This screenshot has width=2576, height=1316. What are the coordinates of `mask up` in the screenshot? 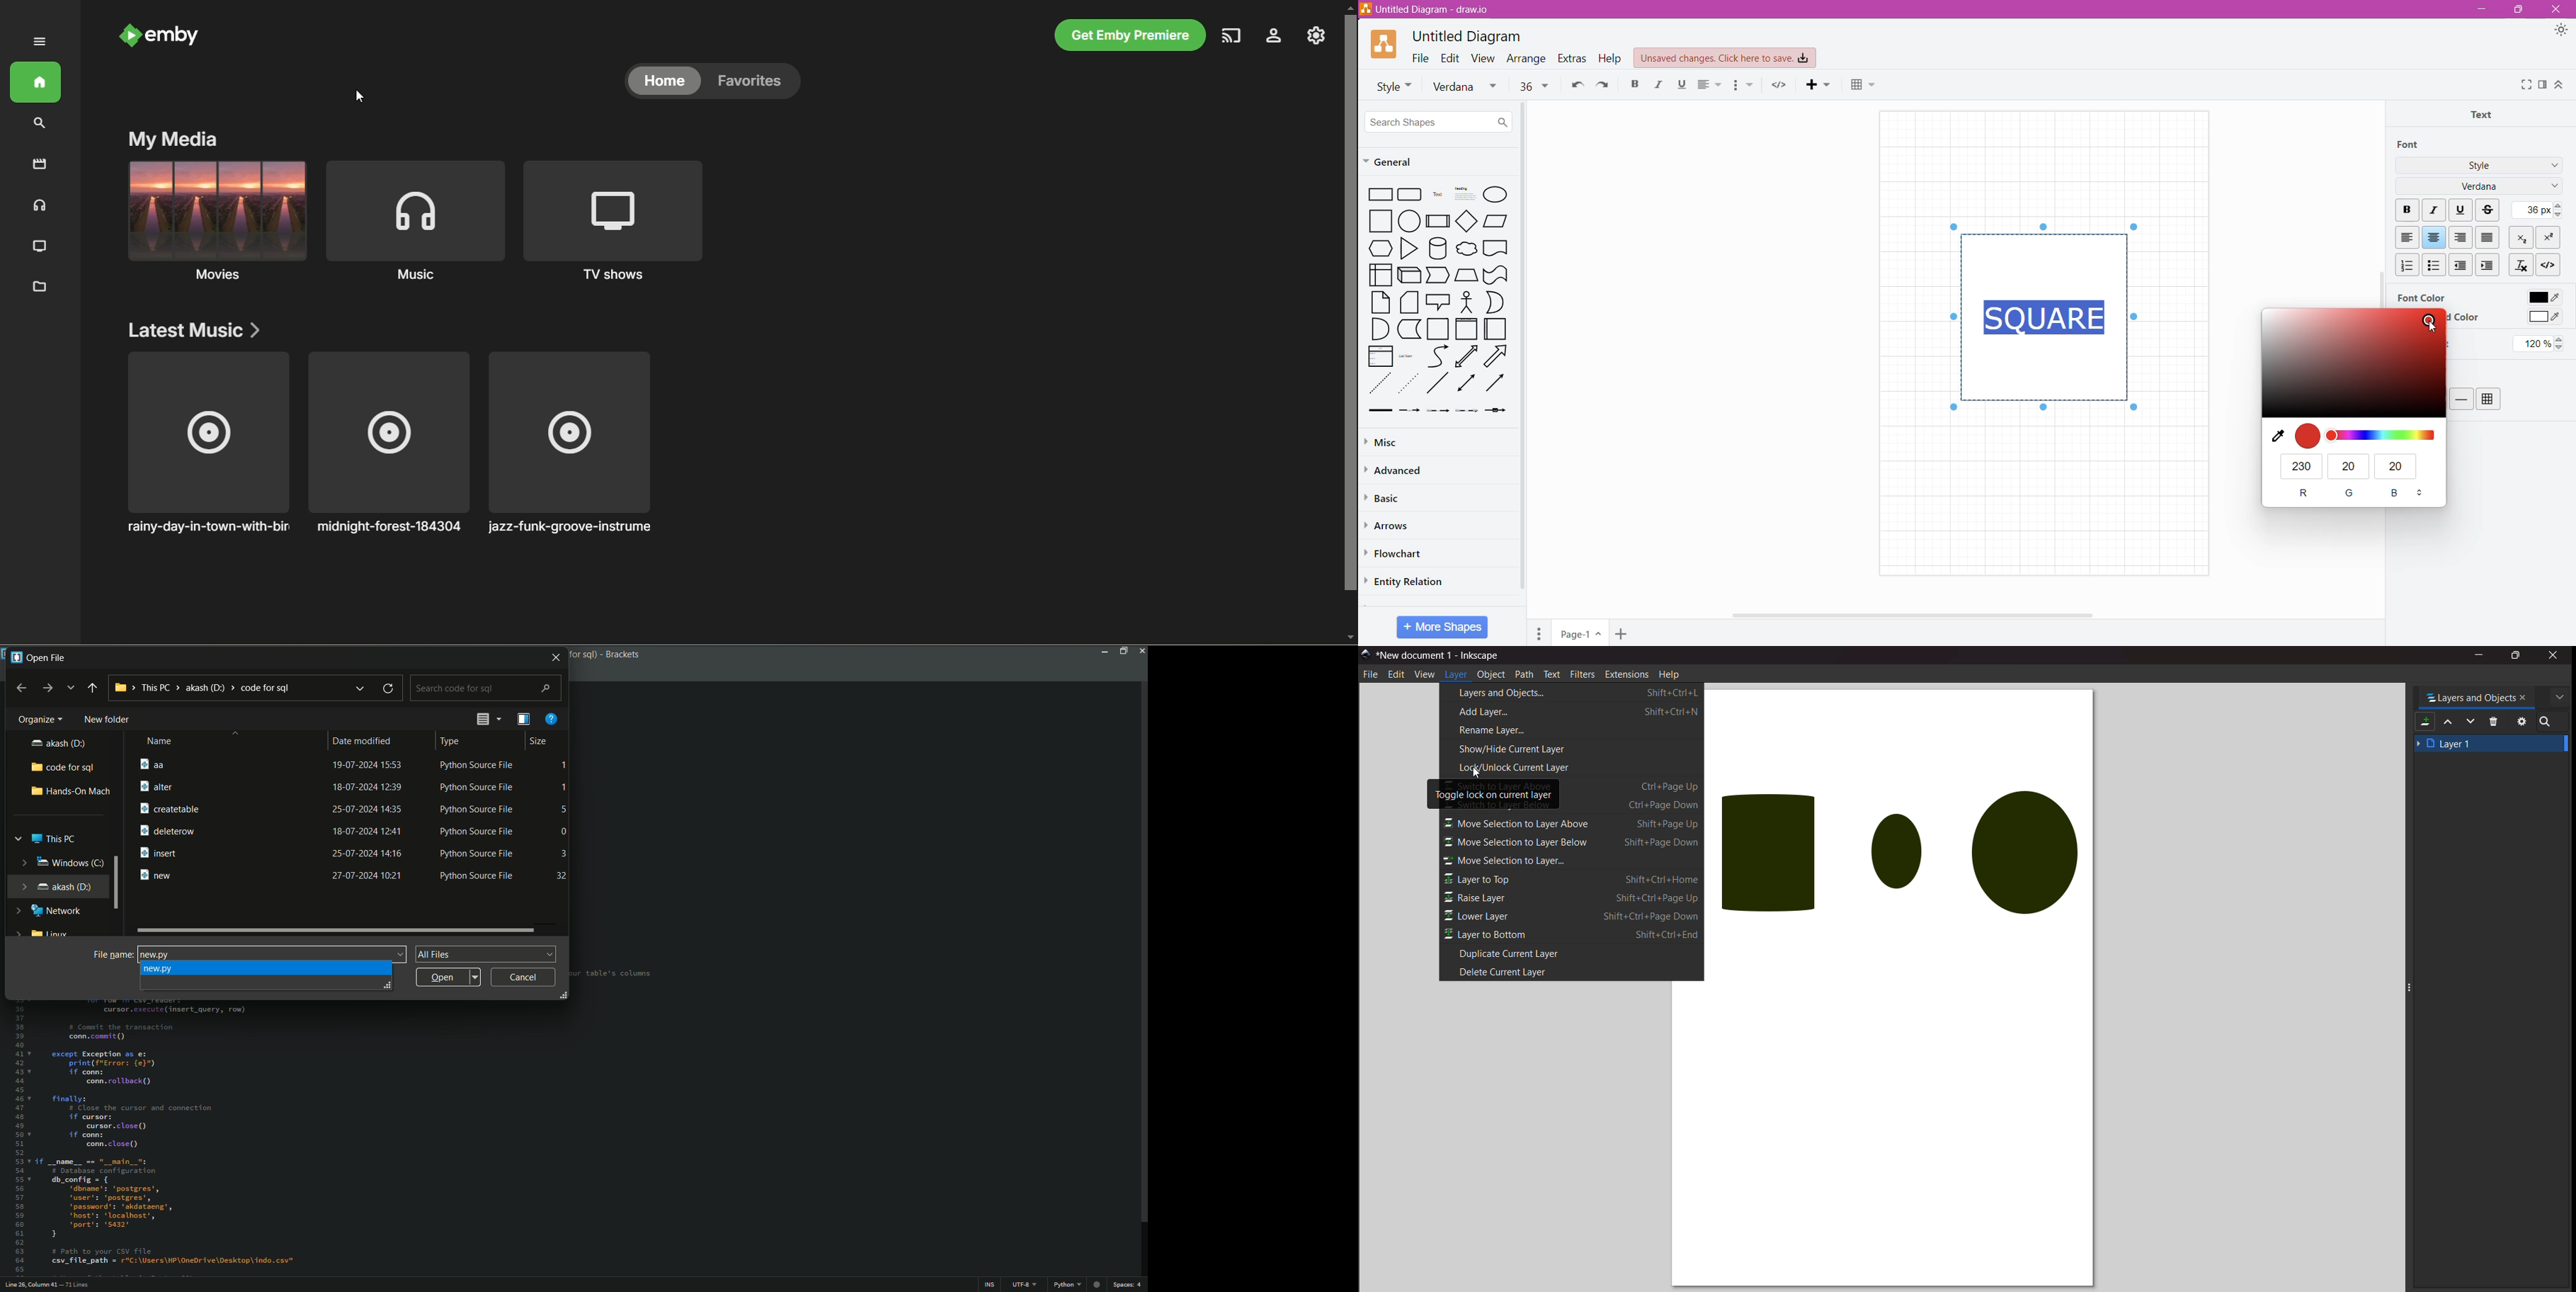 It's located at (2449, 722).